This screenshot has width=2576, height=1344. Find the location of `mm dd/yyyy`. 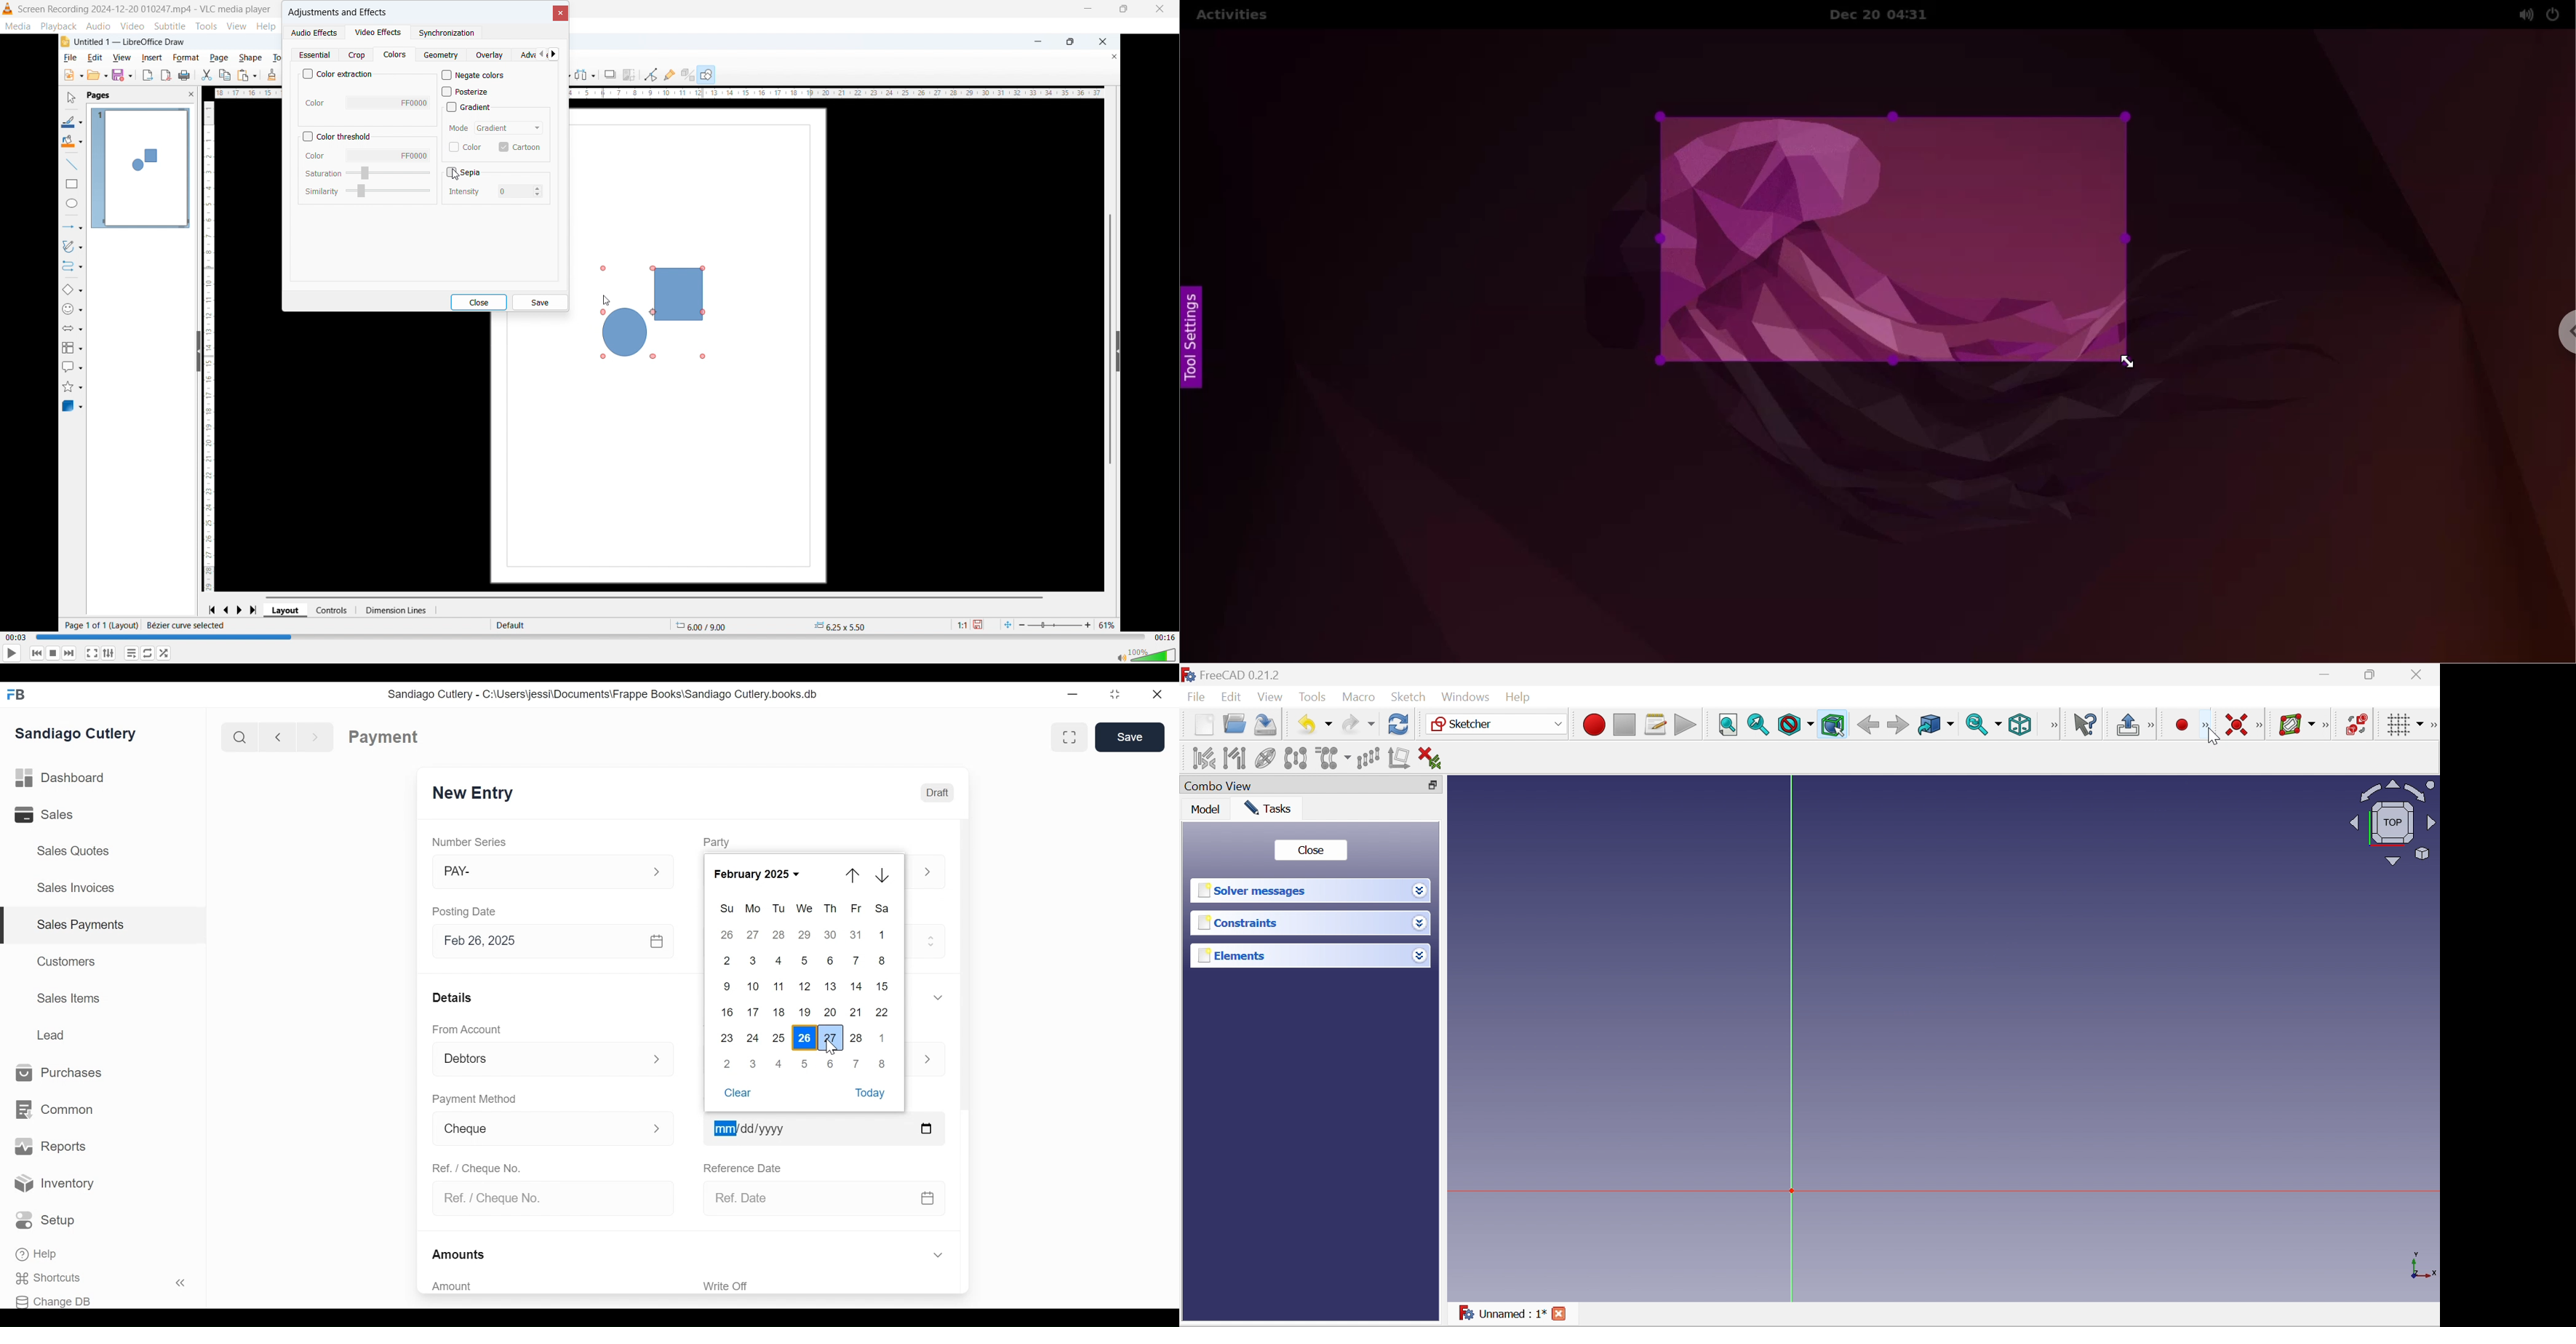

mm dd/yyyy is located at coordinates (808, 1128).